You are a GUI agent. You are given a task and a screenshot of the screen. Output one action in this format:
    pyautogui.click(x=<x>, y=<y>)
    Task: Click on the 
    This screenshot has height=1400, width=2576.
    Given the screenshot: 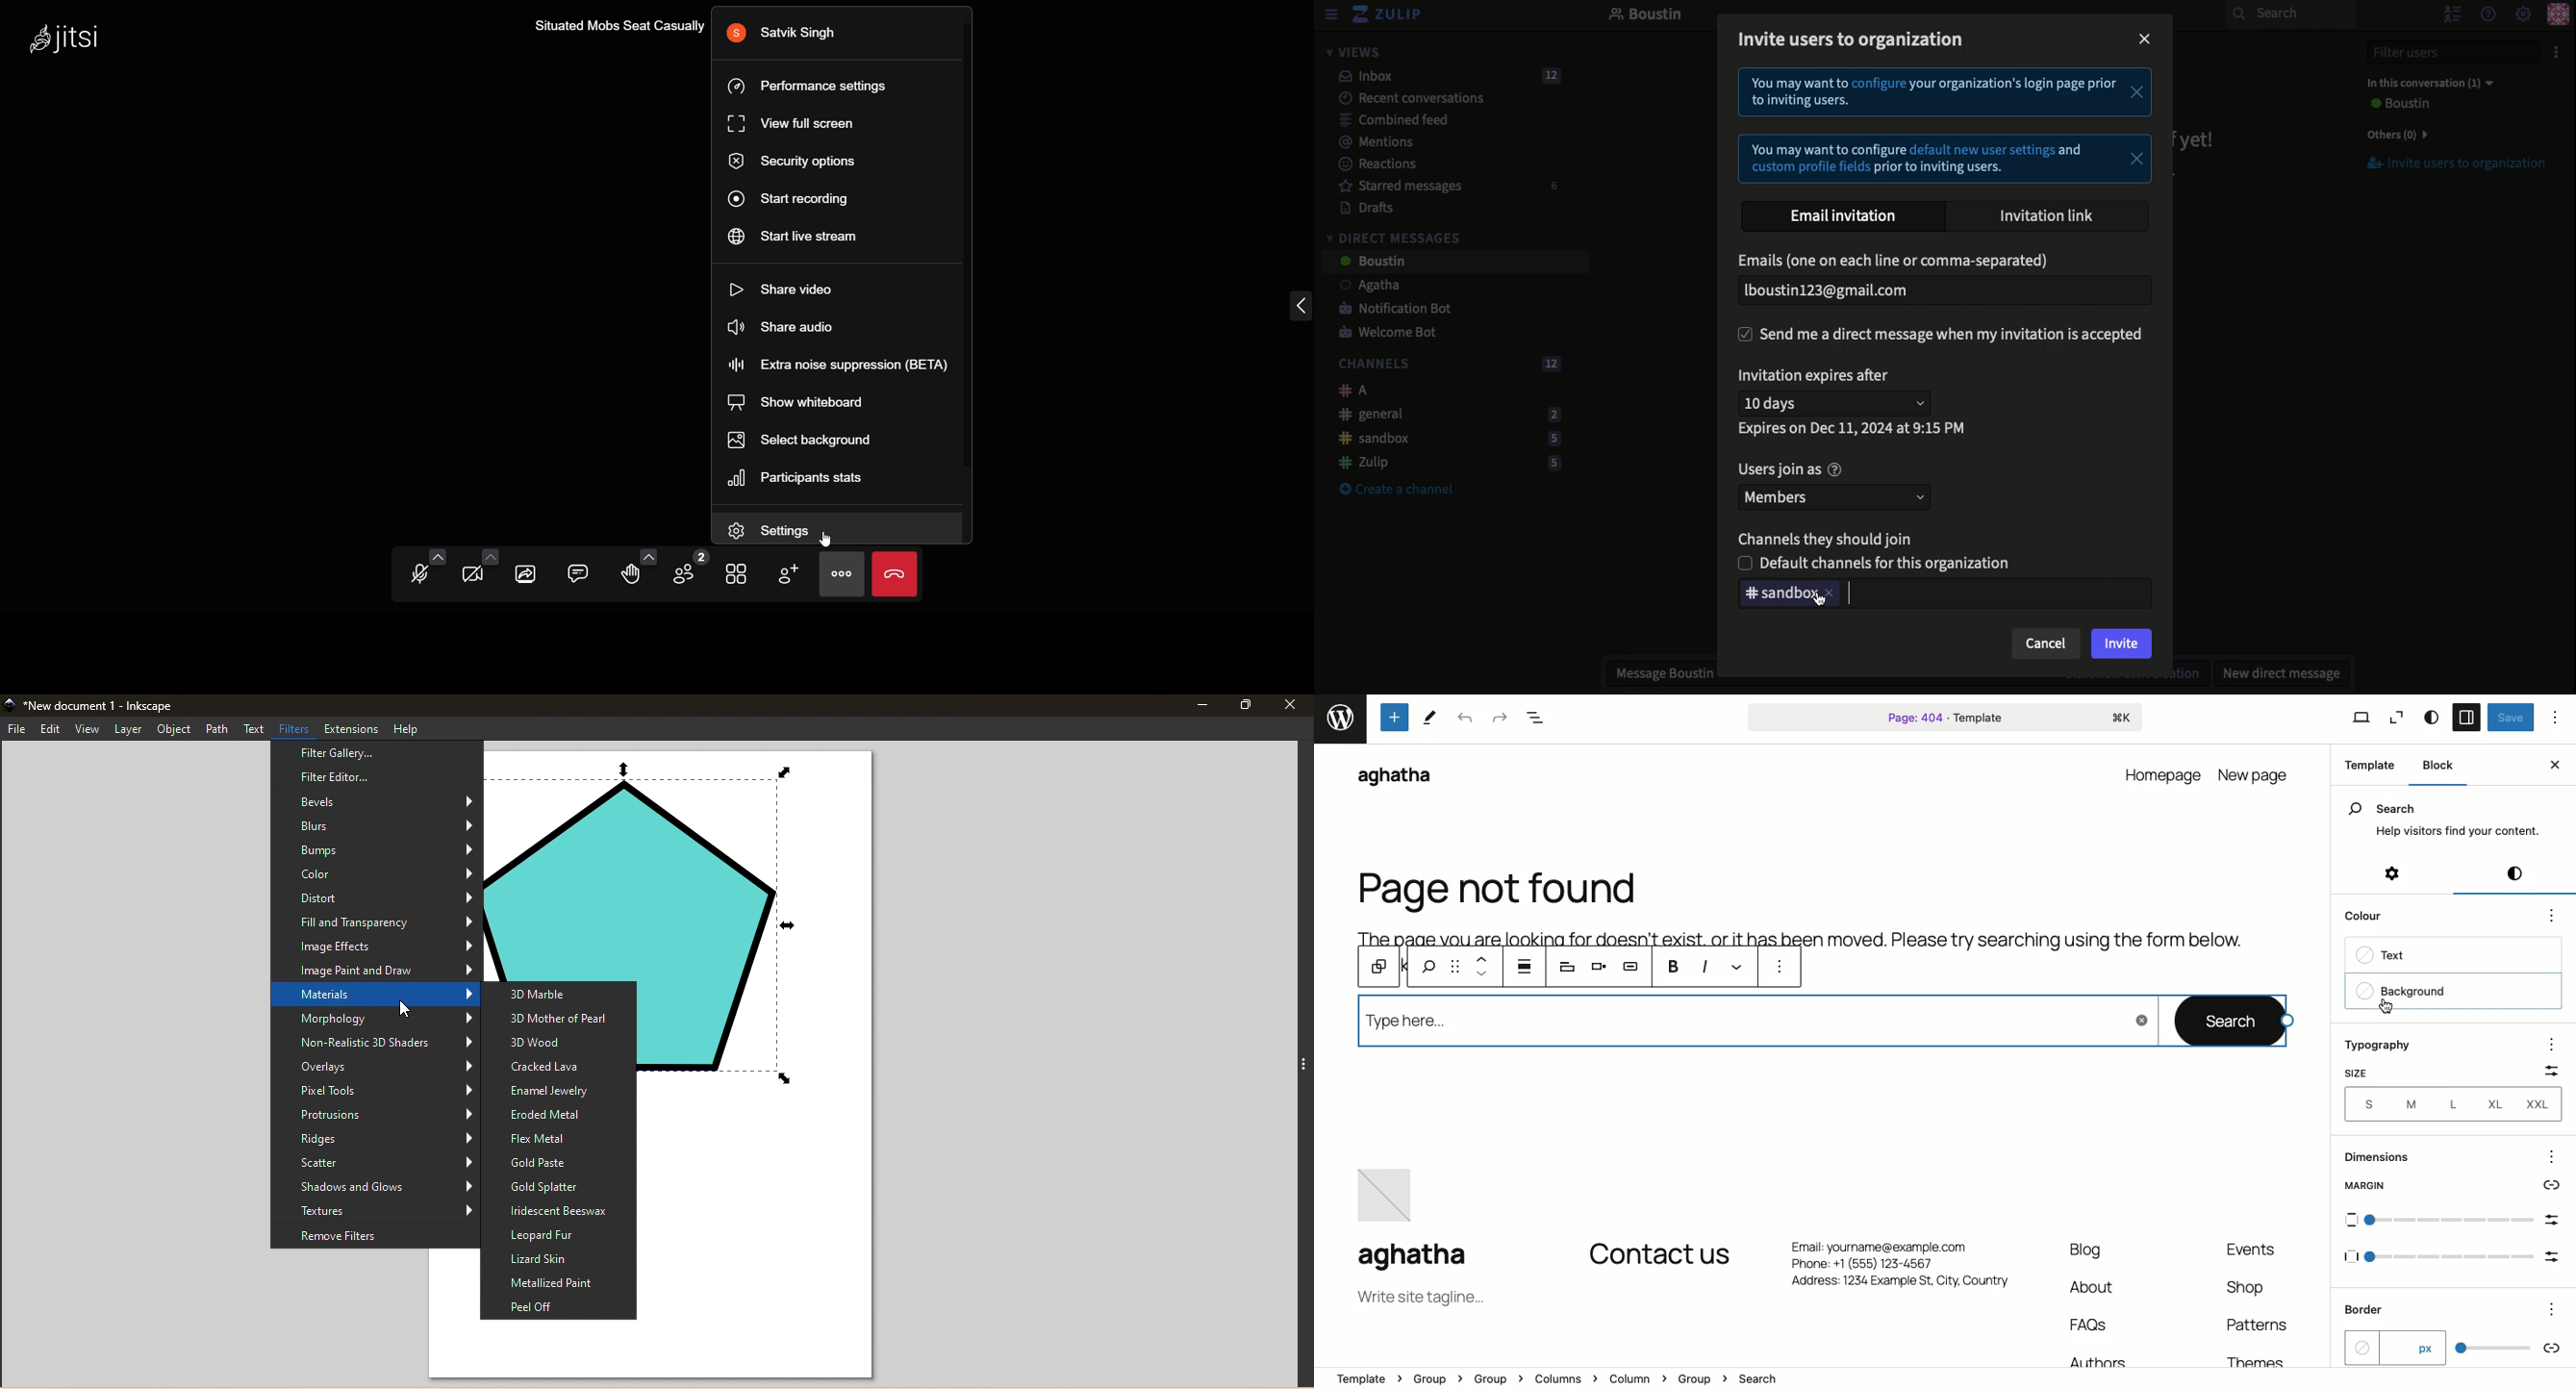 What is the action you would take?
    pyautogui.click(x=2457, y=1258)
    